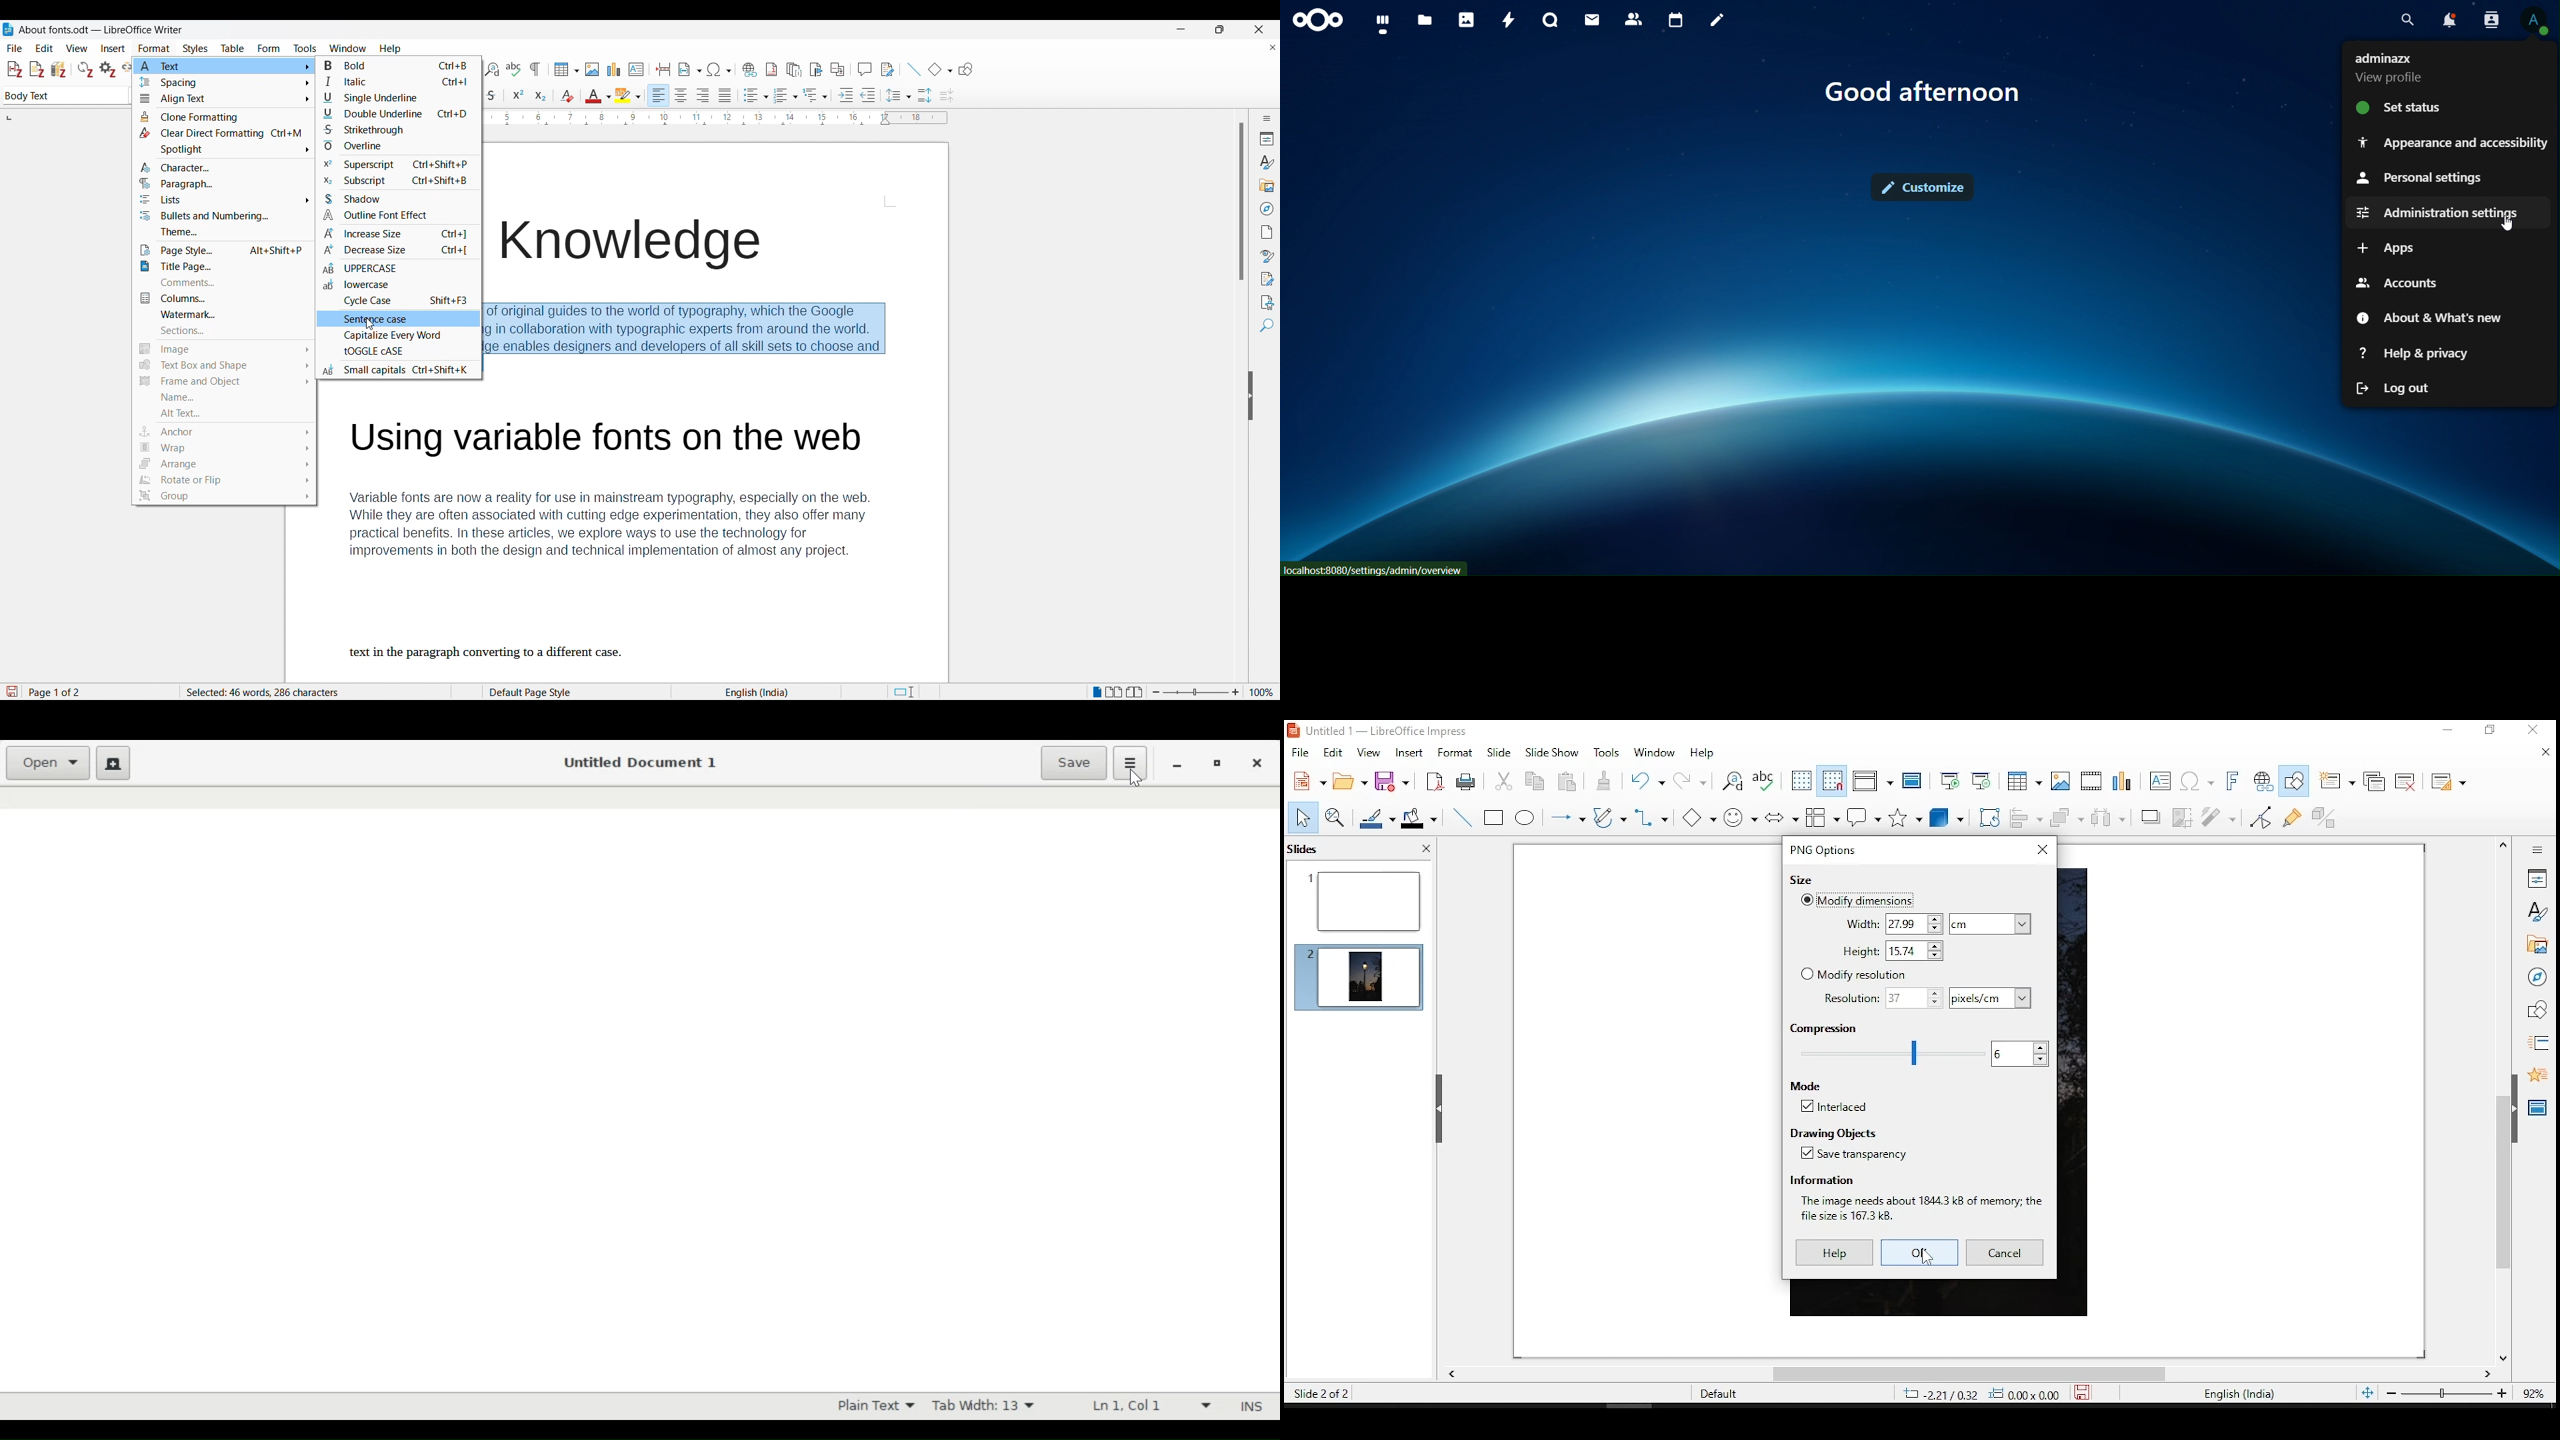  I want to click on Rotate and flip, so click(224, 481).